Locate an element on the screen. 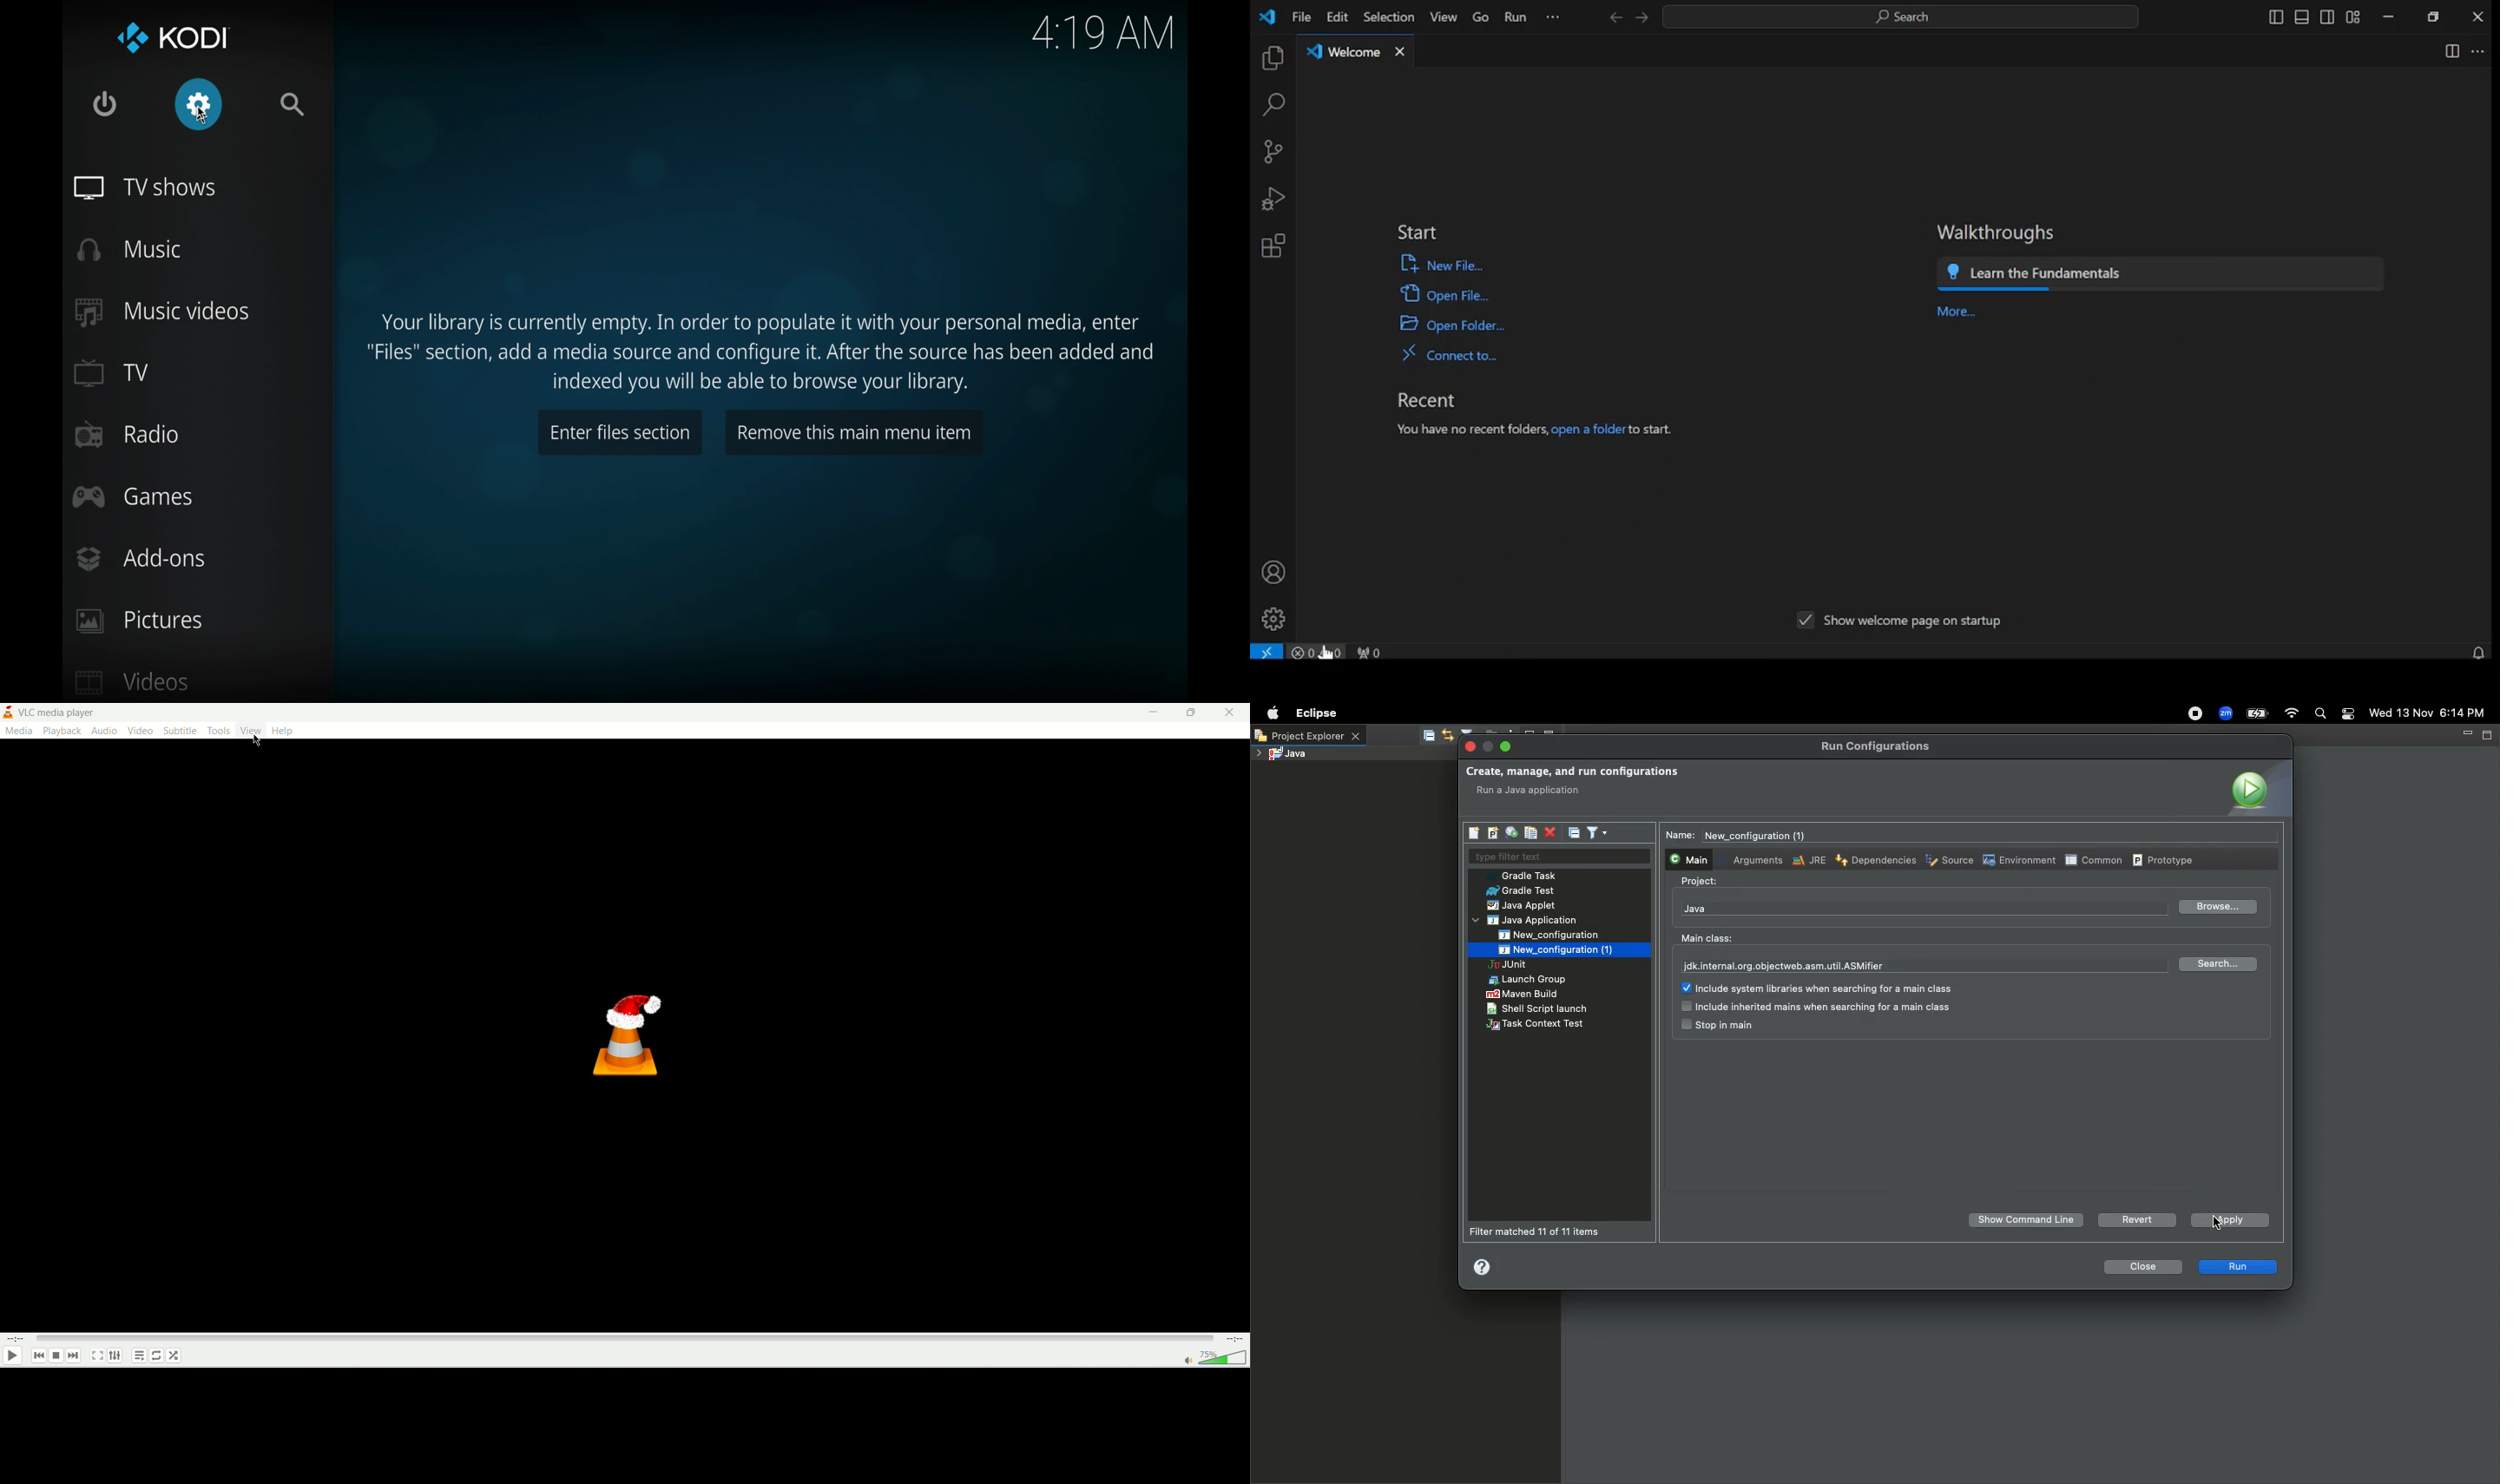 The width and height of the screenshot is (2520, 1484). learn the fundamentals is located at coordinates (2160, 273).